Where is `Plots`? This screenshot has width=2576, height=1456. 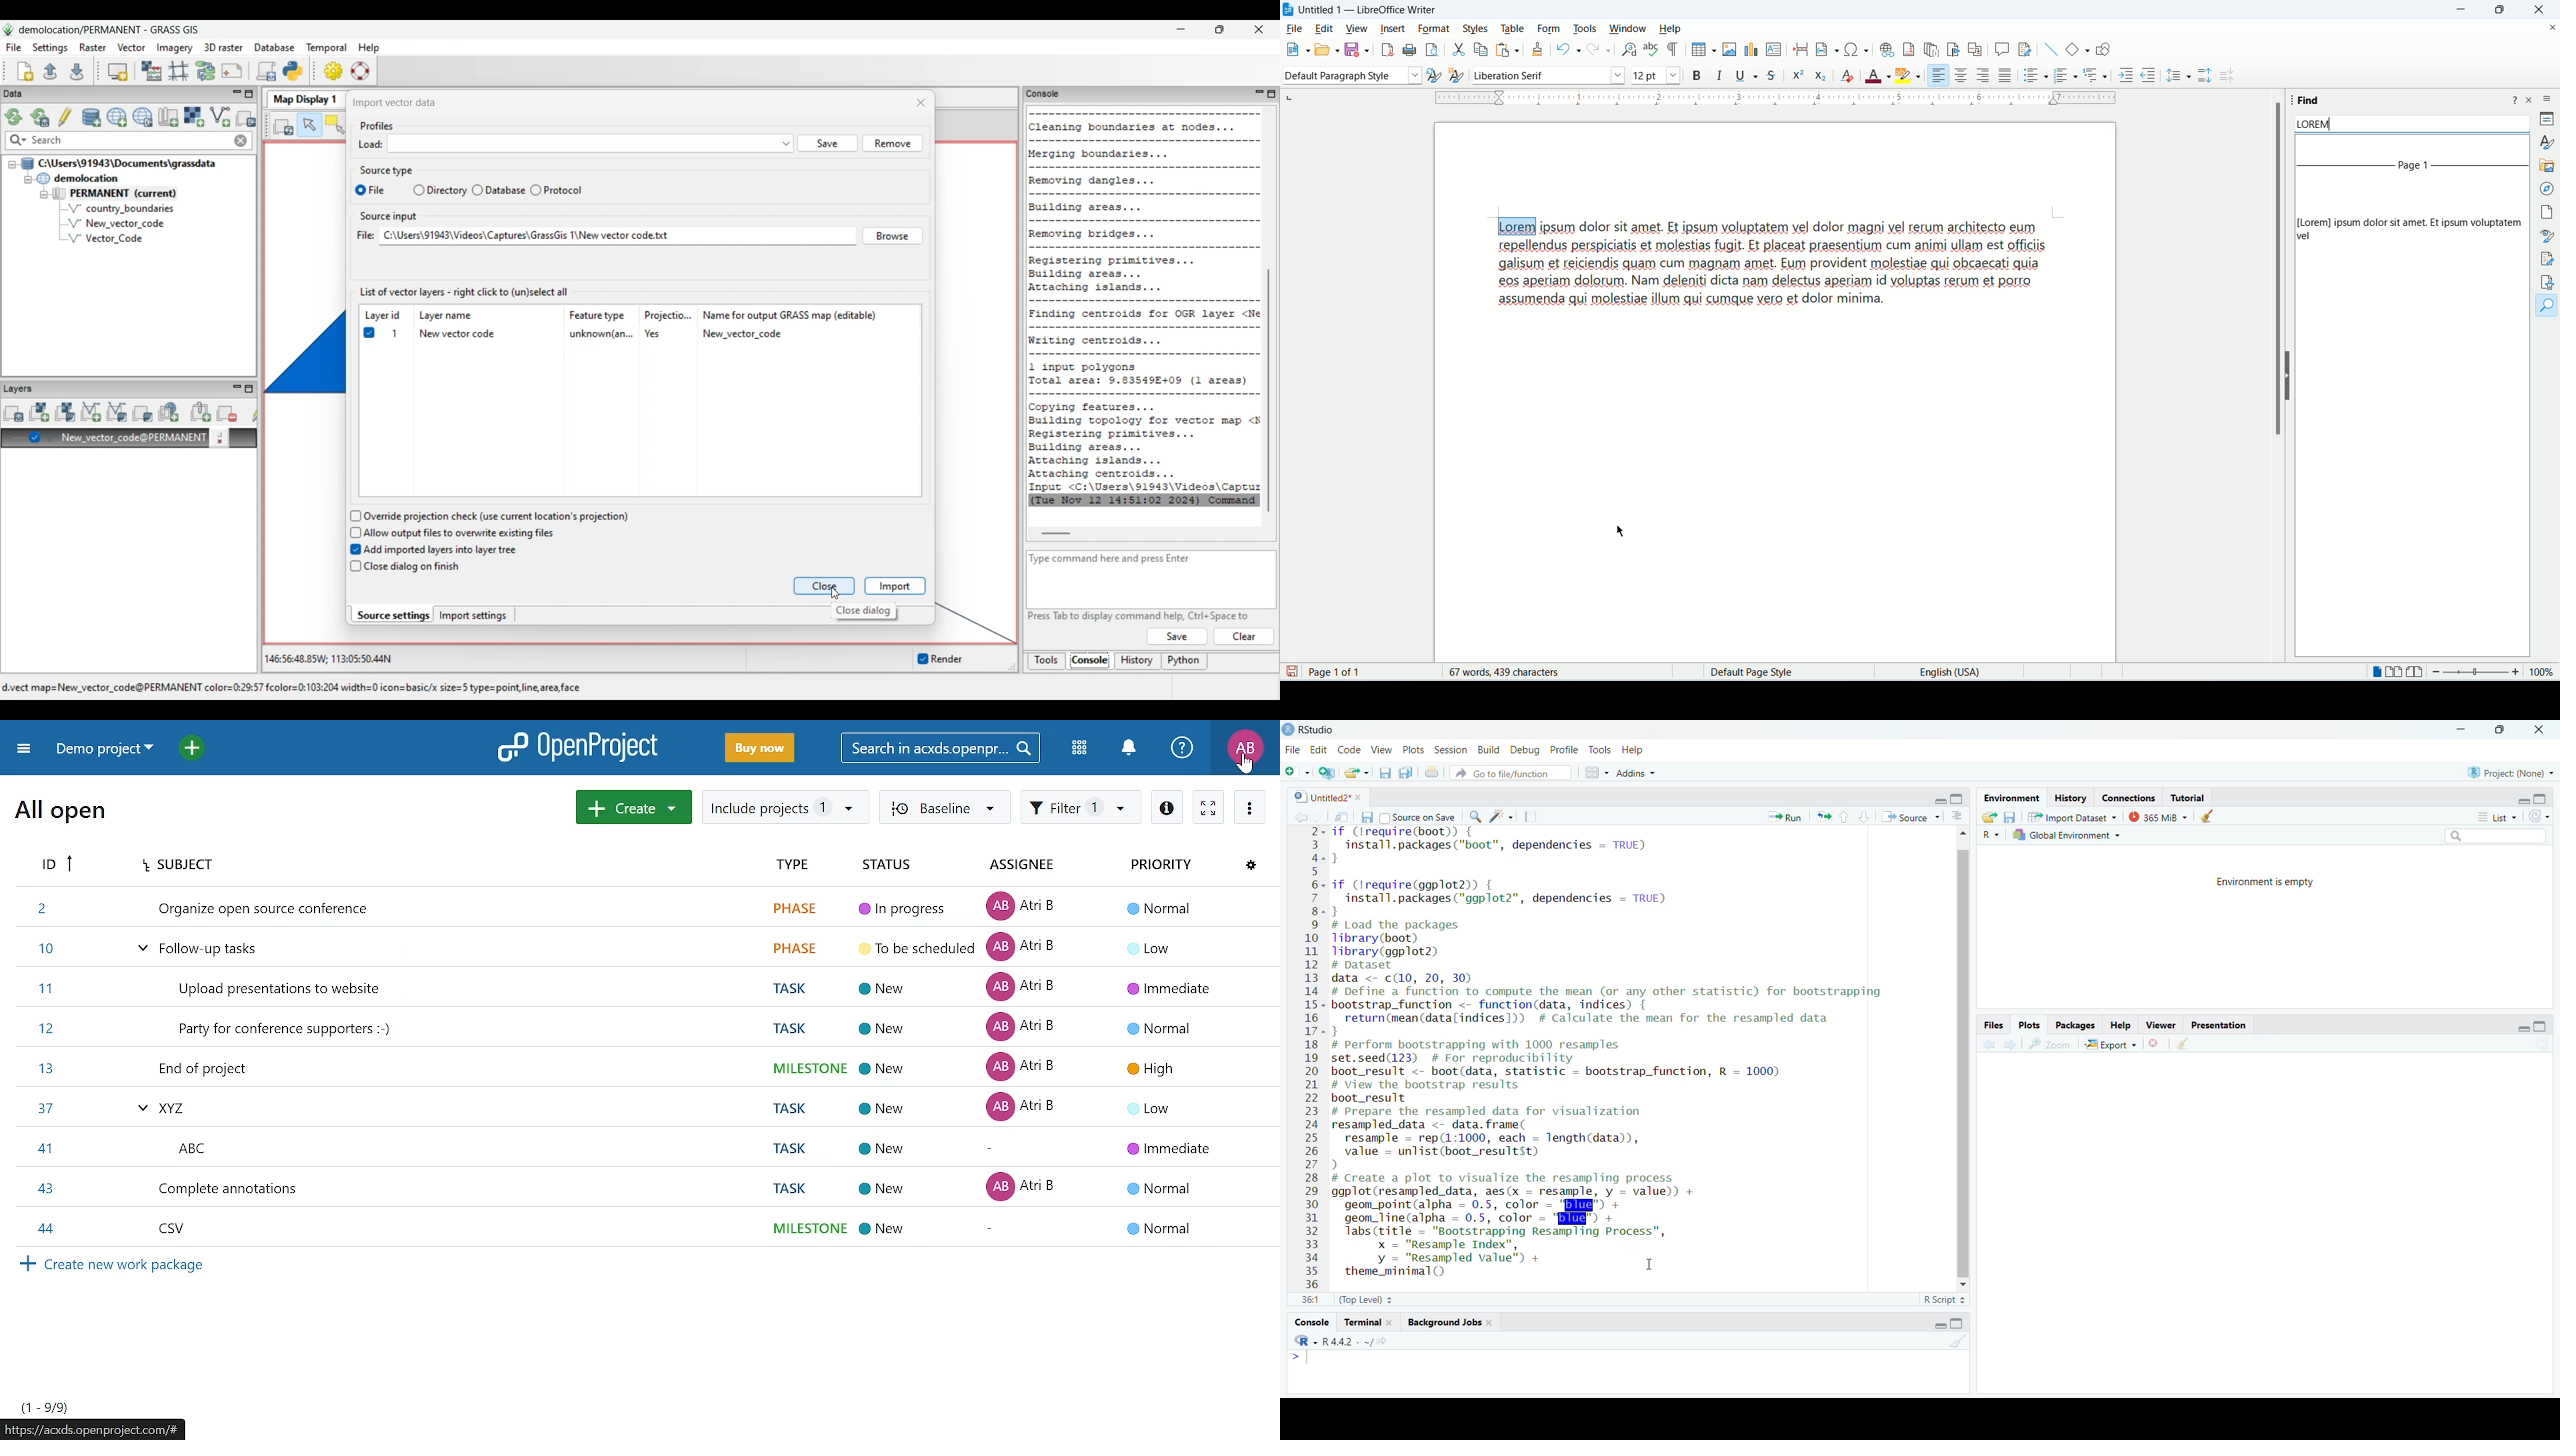 Plots is located at coordinates (1413, 750).